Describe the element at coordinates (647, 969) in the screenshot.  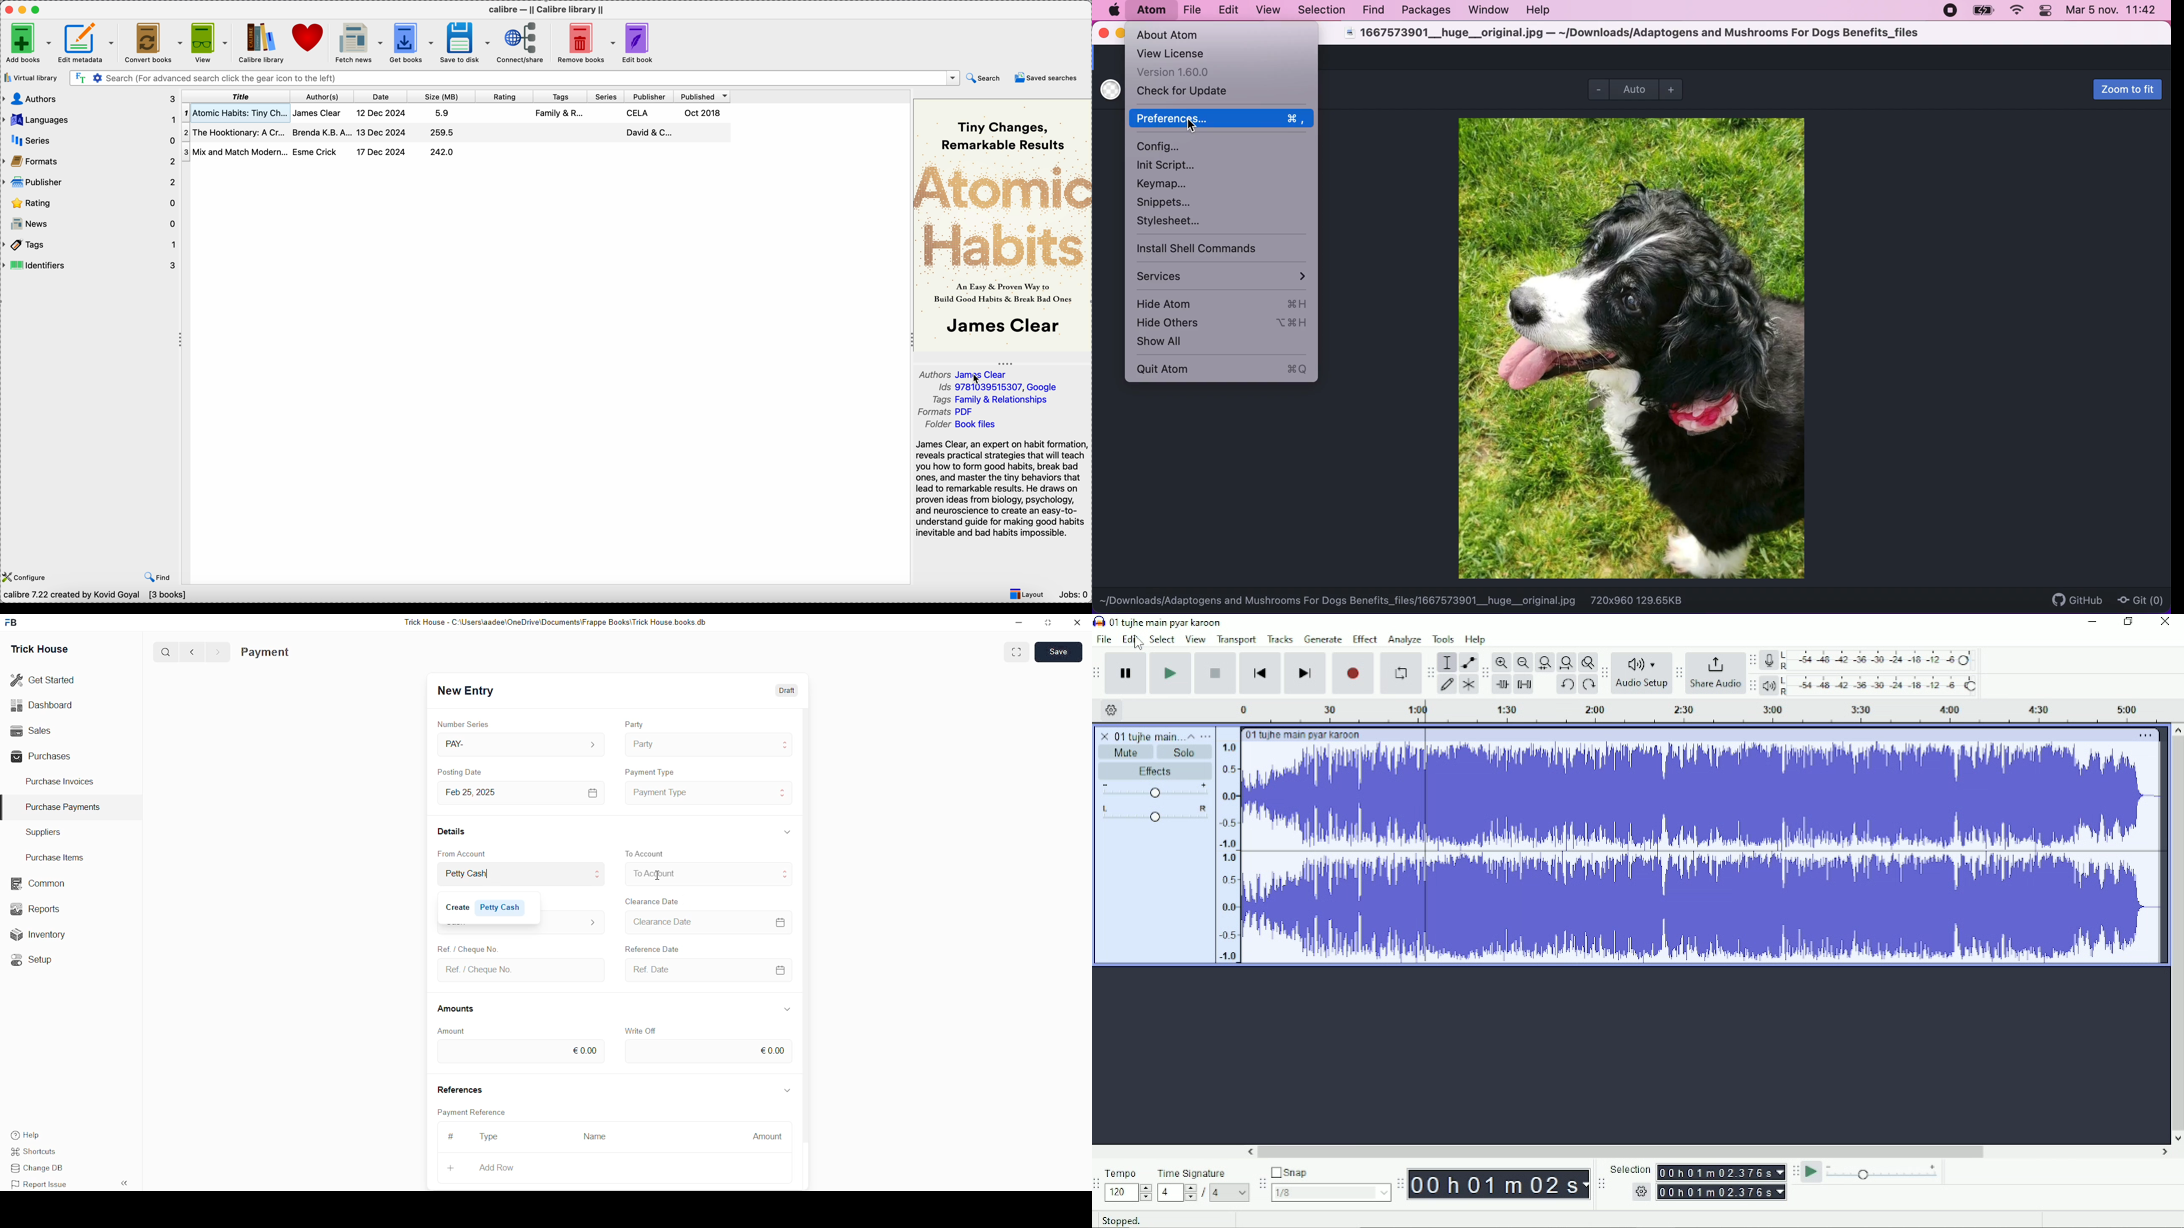
I see `Ref Date` at that location.